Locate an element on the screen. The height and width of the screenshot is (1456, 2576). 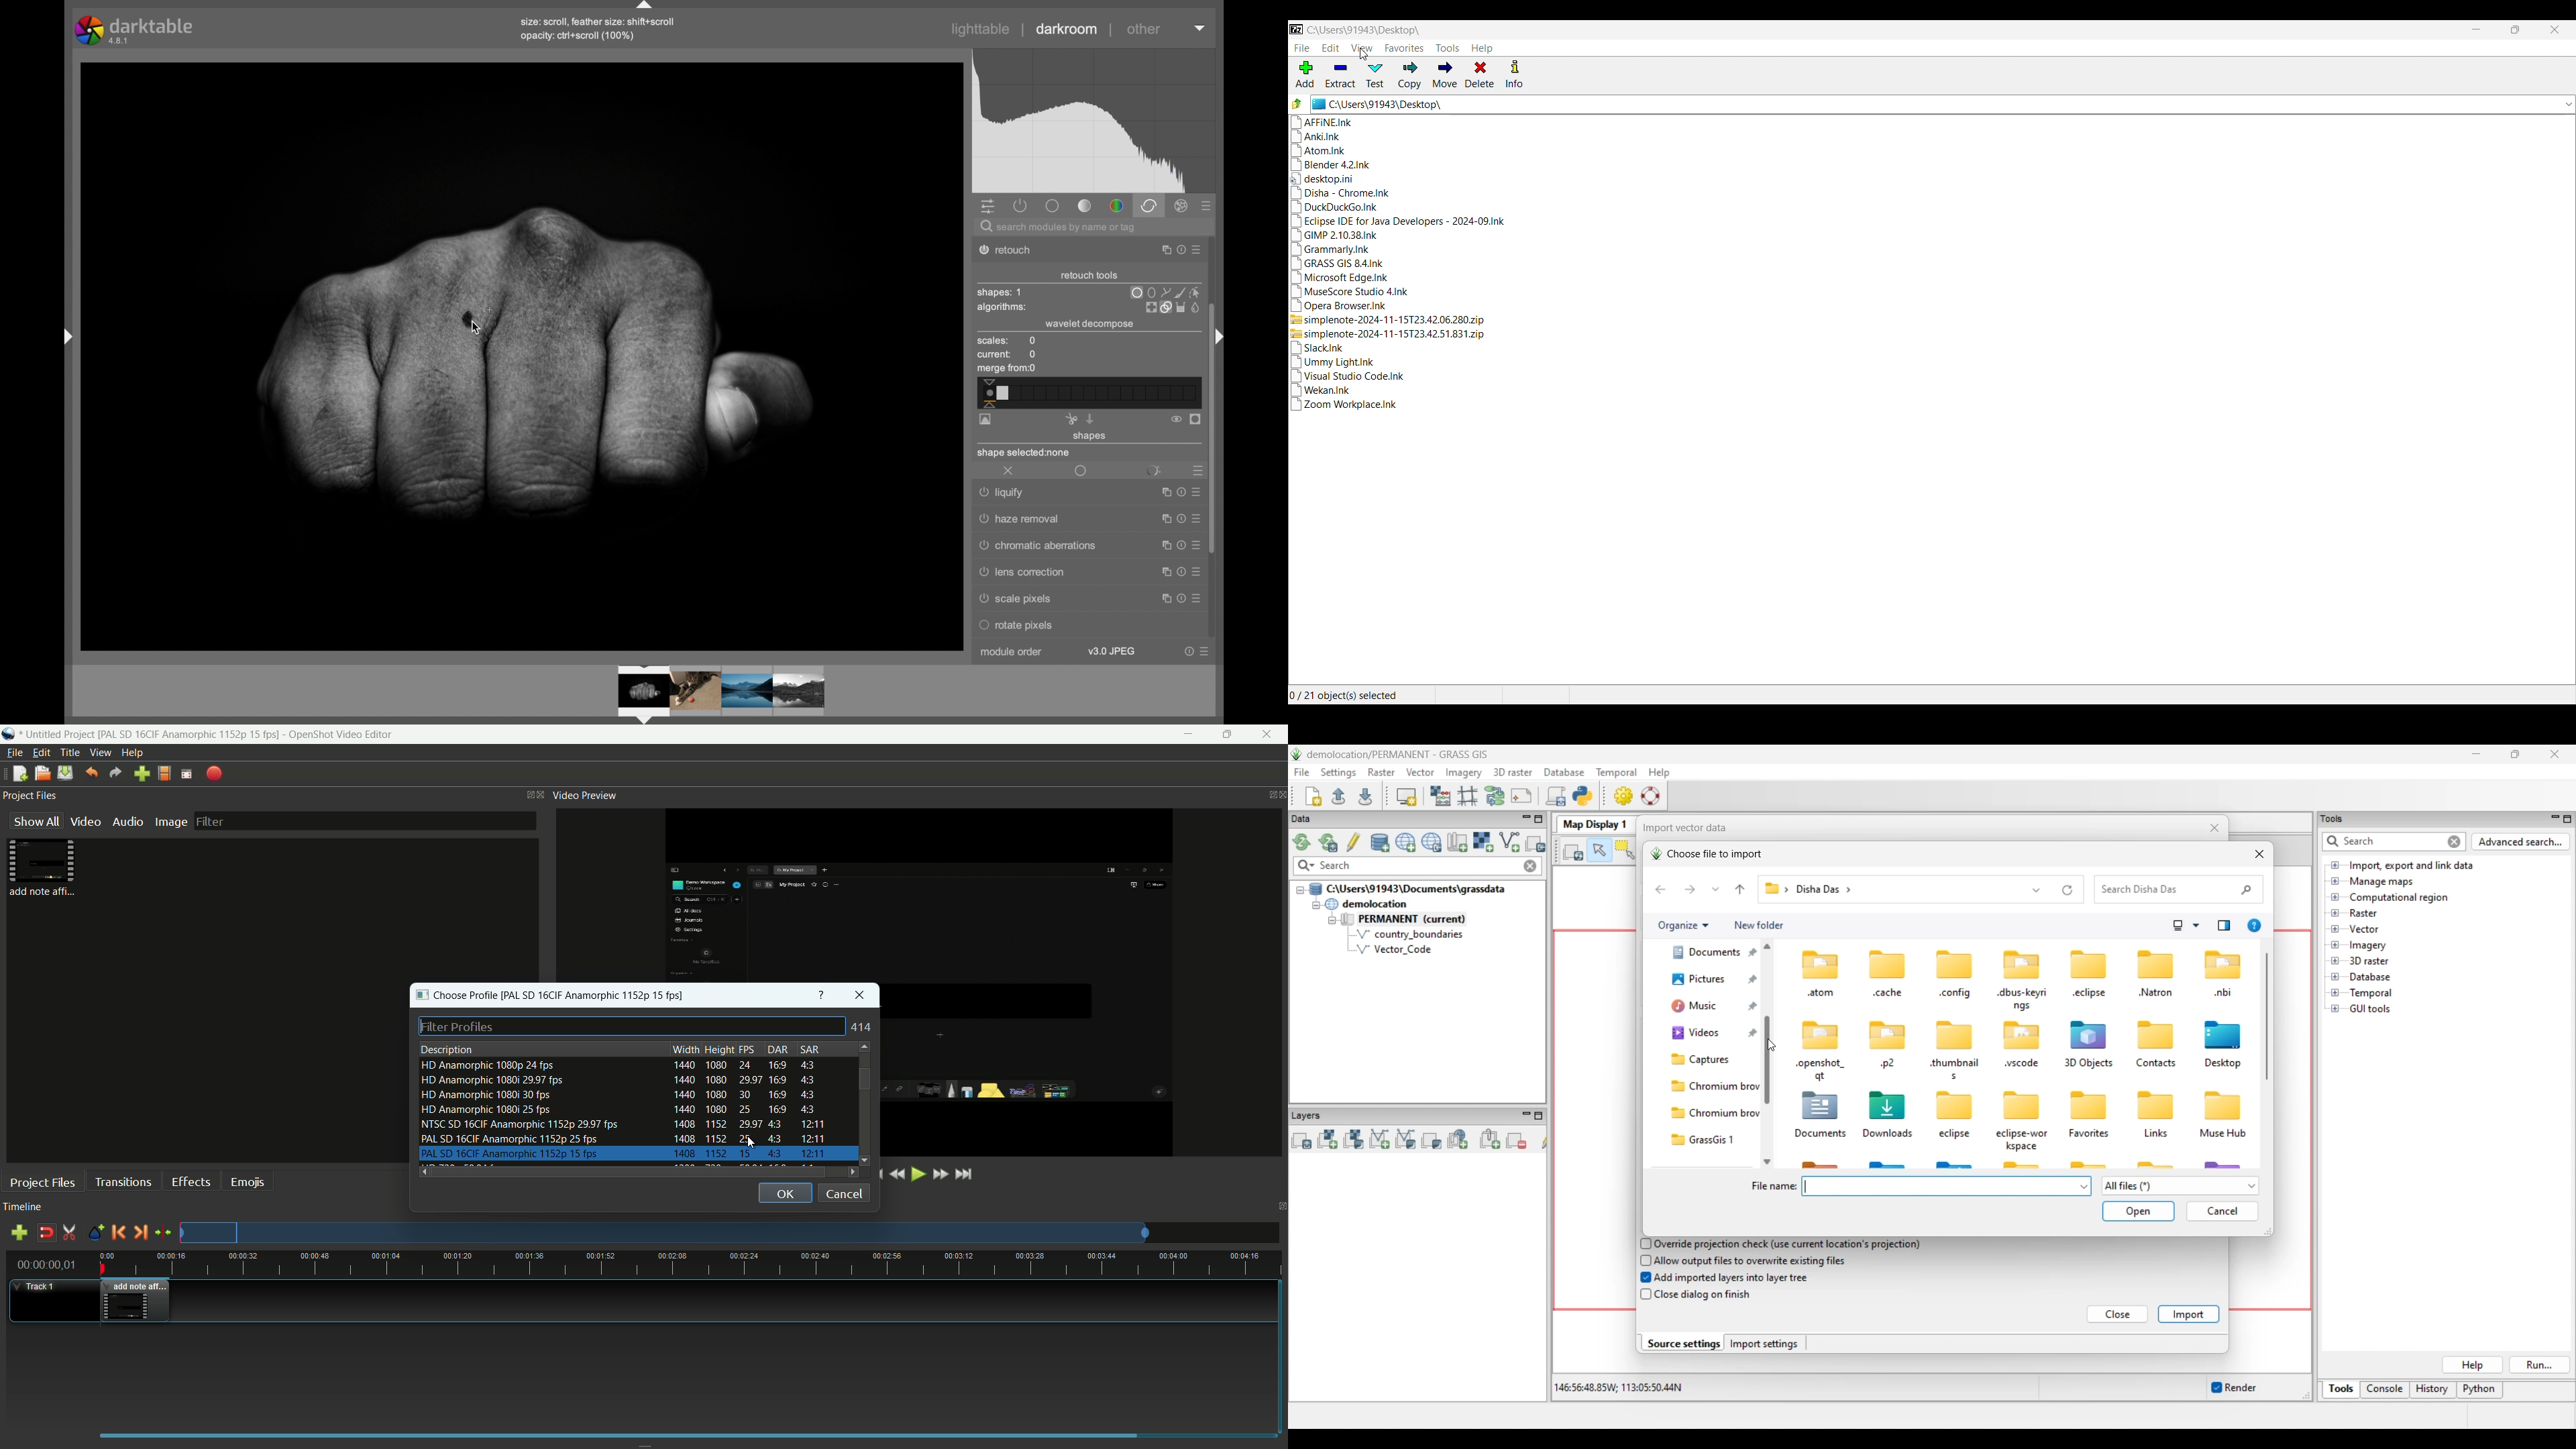
display mask is located at coordinates (1196, 420).